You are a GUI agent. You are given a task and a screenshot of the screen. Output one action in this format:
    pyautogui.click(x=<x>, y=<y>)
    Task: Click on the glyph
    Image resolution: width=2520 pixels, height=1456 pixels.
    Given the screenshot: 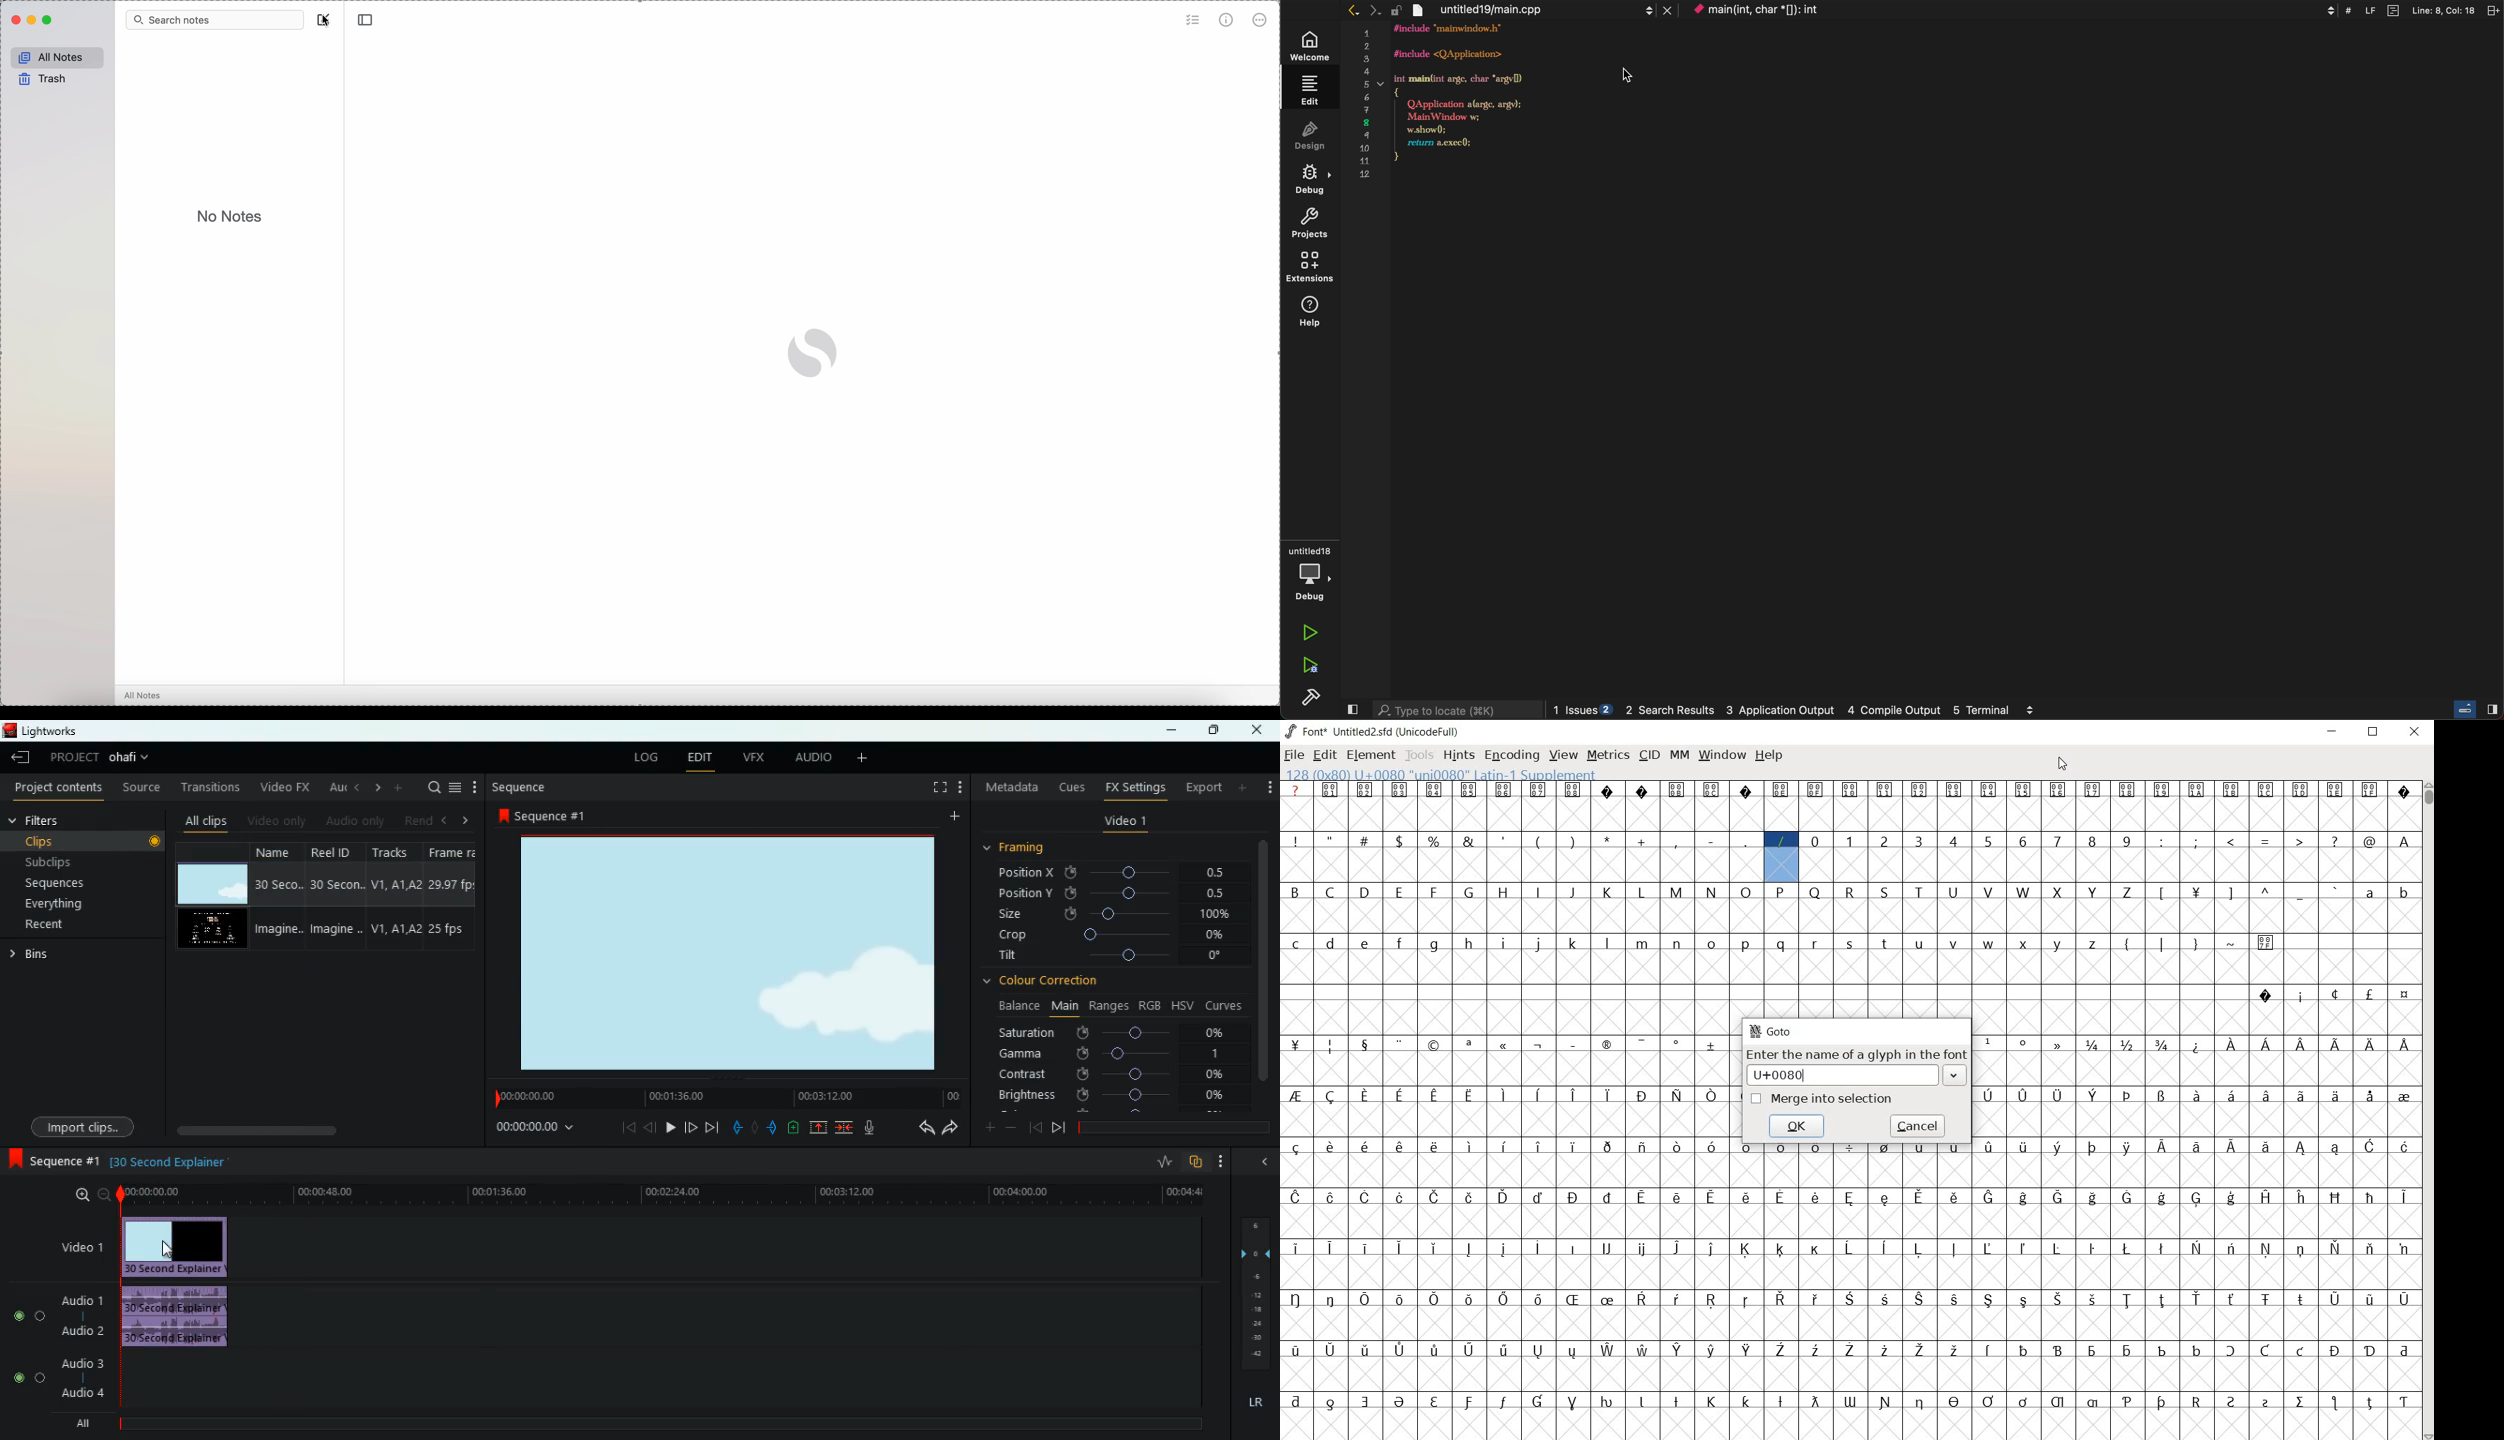 What is the action you would take?
    pyautogui.click(x=2232, y=1147)
    